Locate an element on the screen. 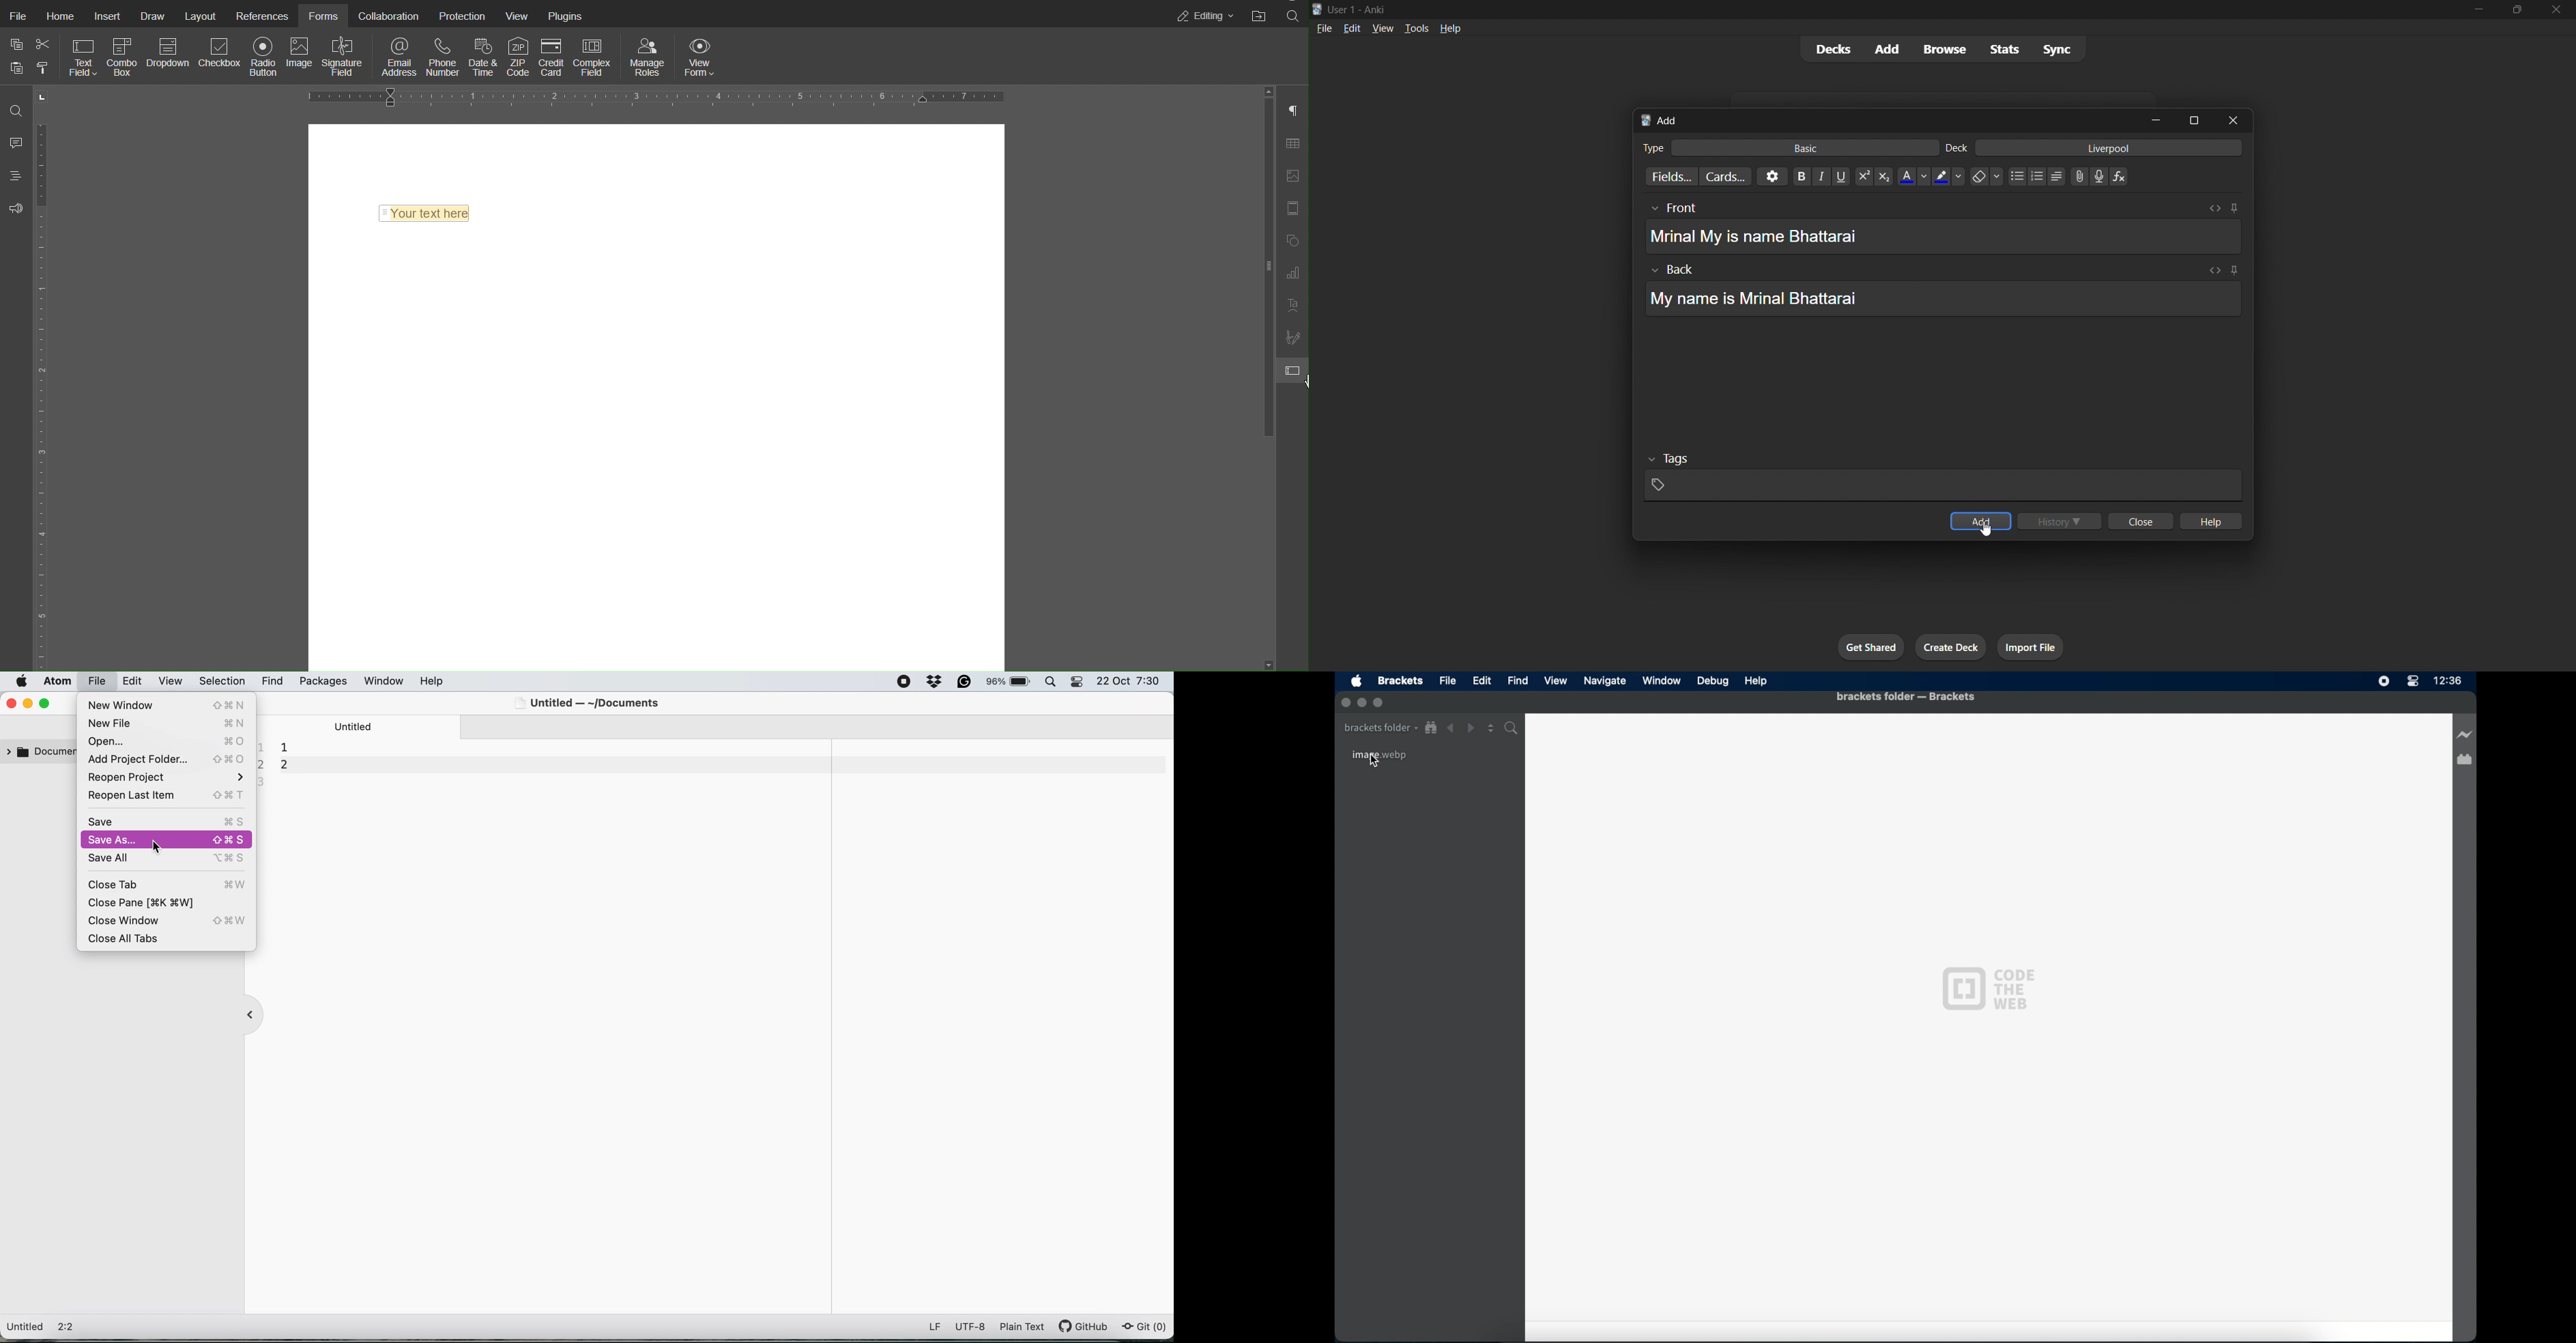 This screenshot has height=1344, width=2576. New Window is located at coordinates (165, 705).